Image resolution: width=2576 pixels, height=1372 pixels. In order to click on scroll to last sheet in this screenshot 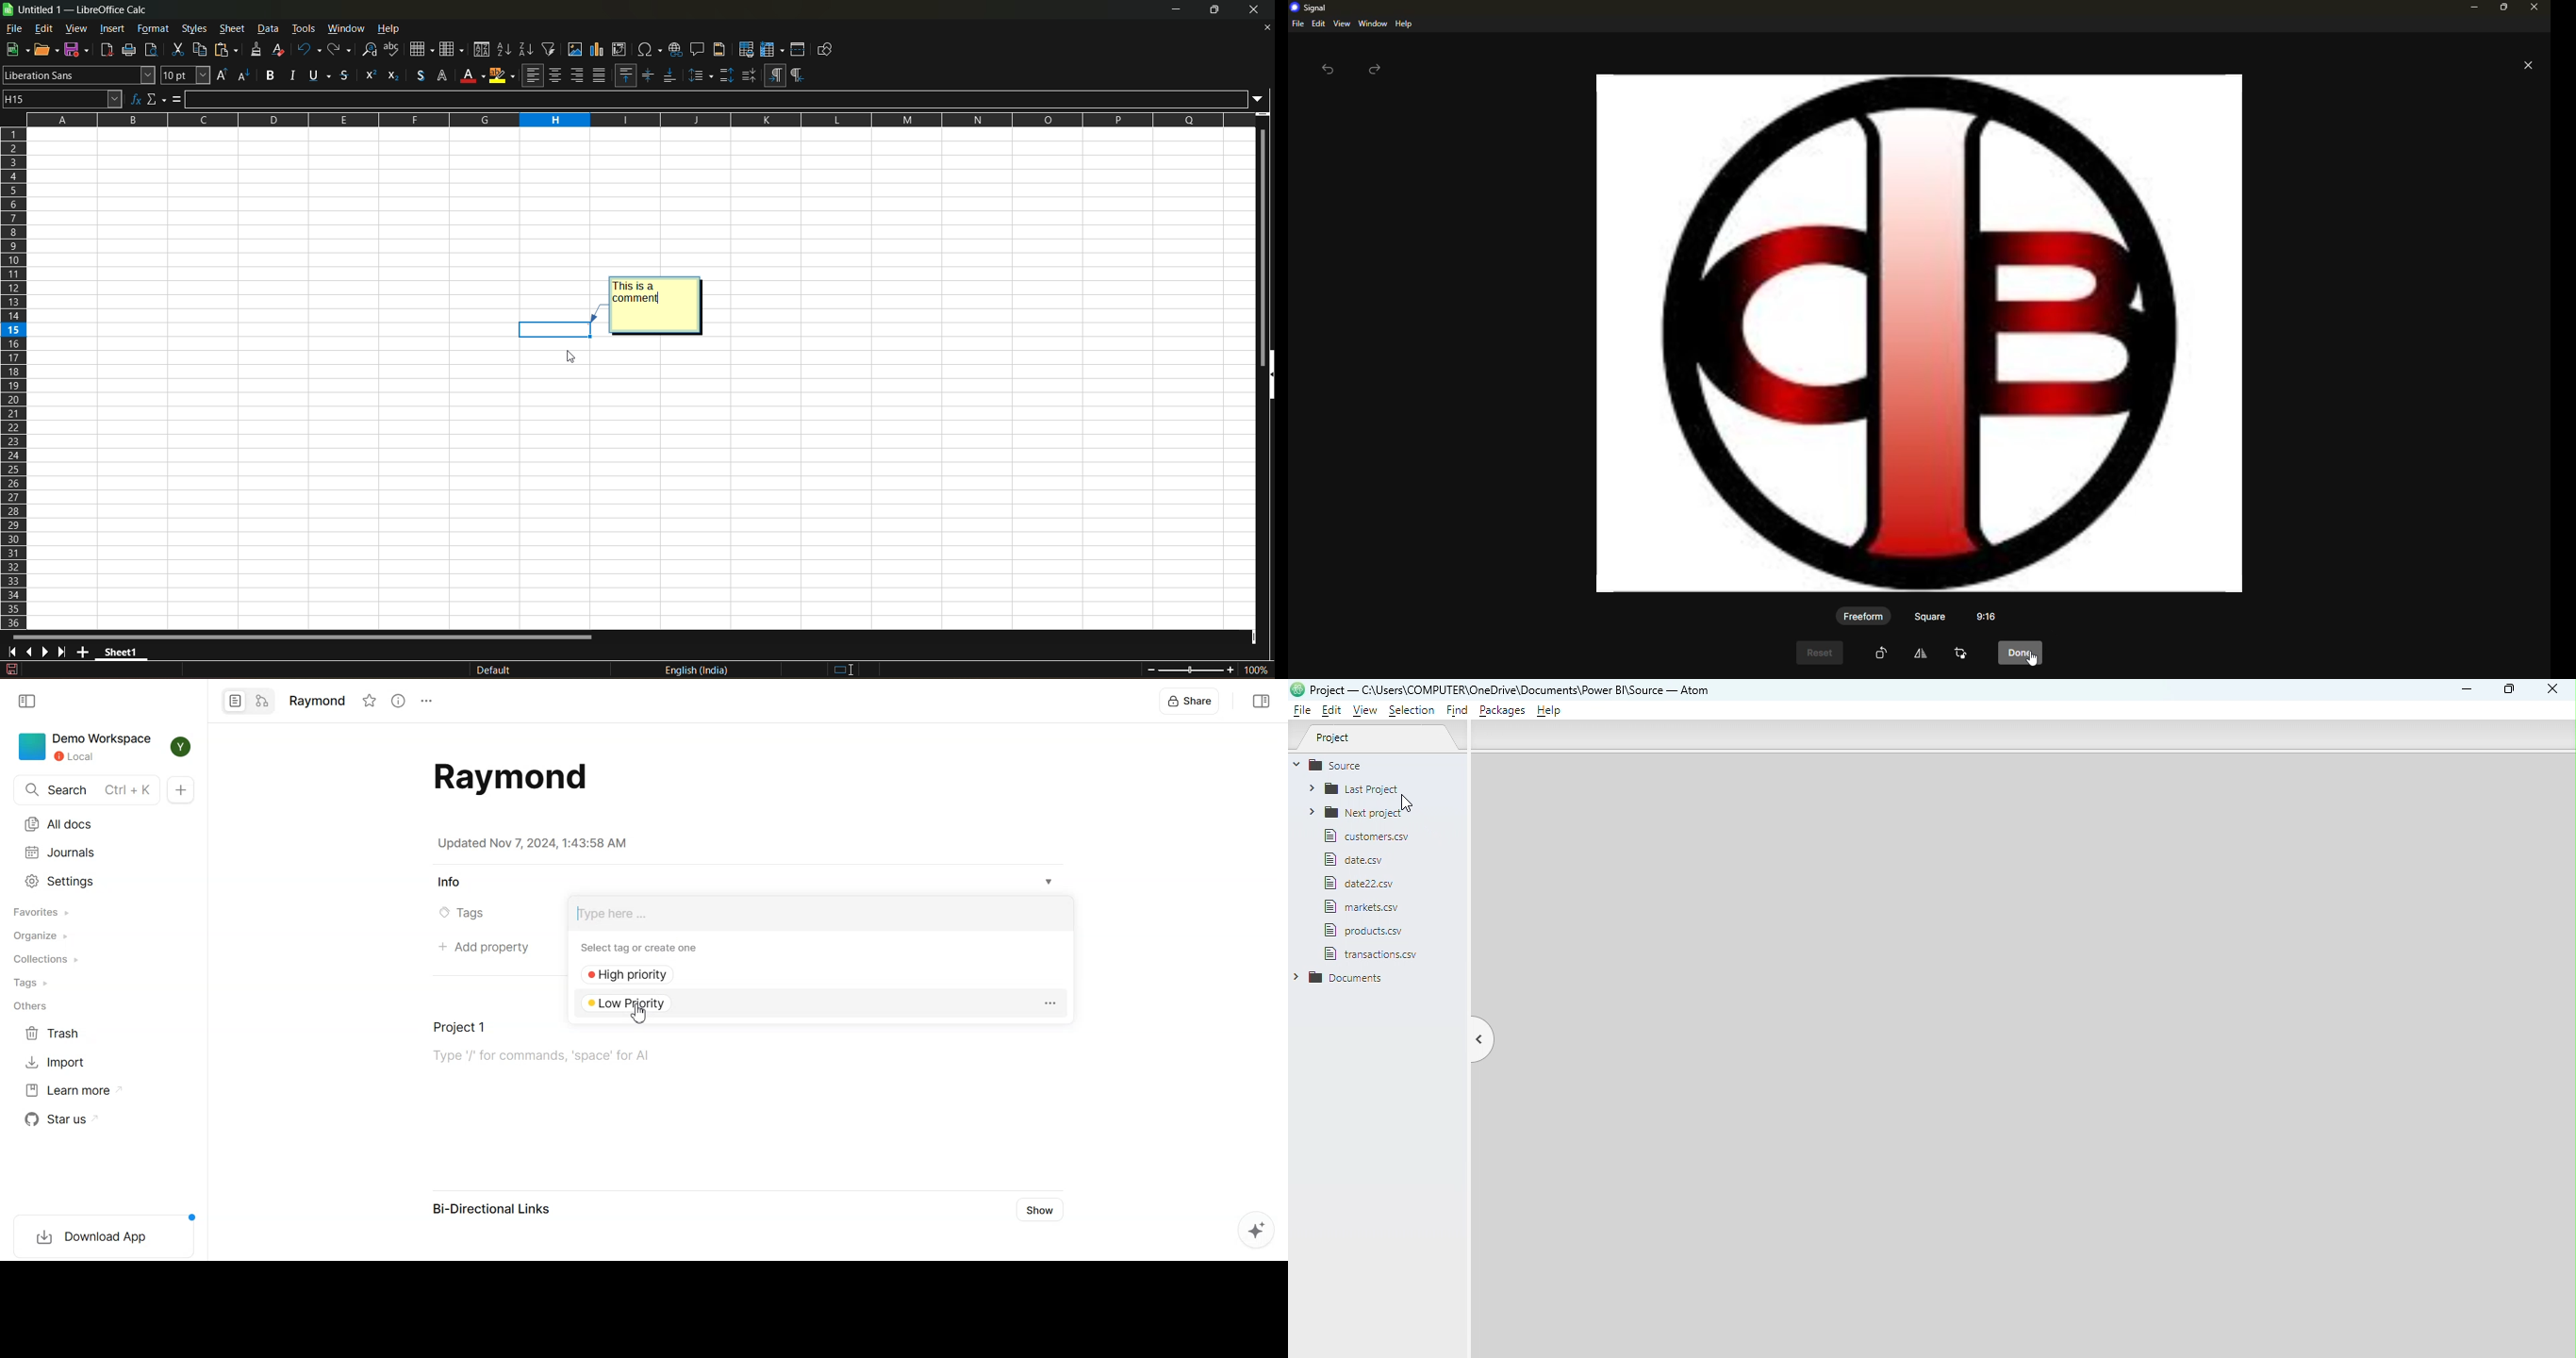, I will do `click(64, 651)`.